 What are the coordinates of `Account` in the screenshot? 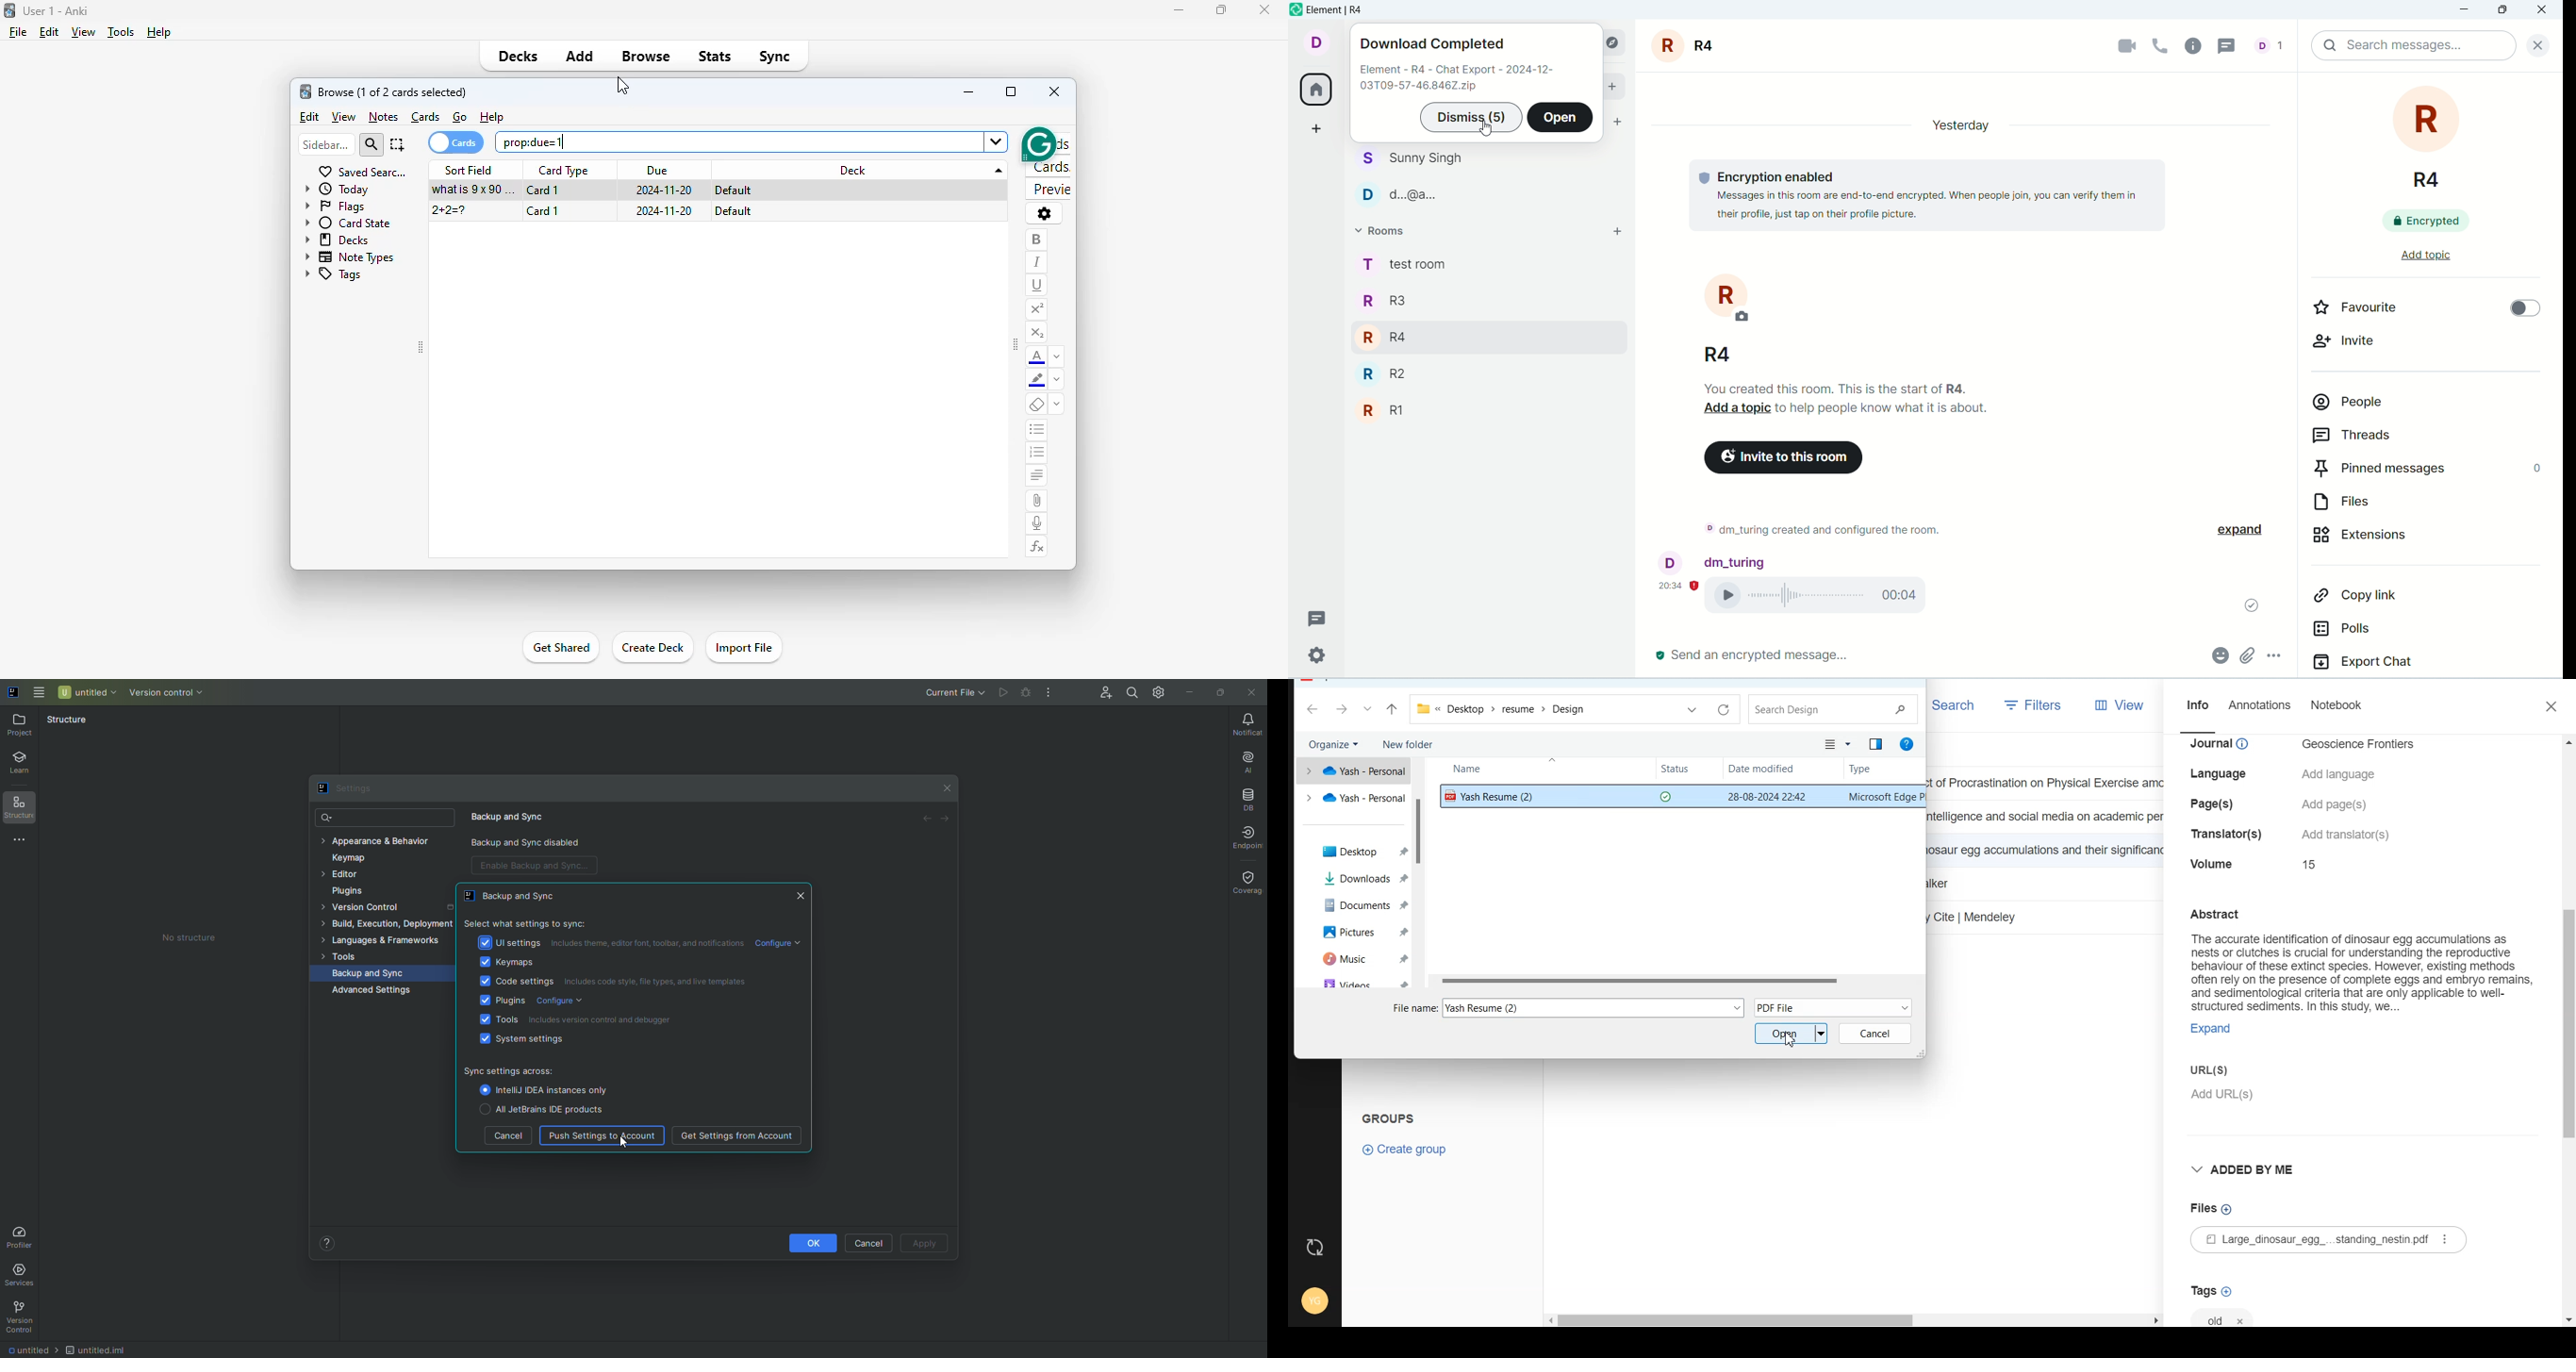 It's located at (1313, 1298).